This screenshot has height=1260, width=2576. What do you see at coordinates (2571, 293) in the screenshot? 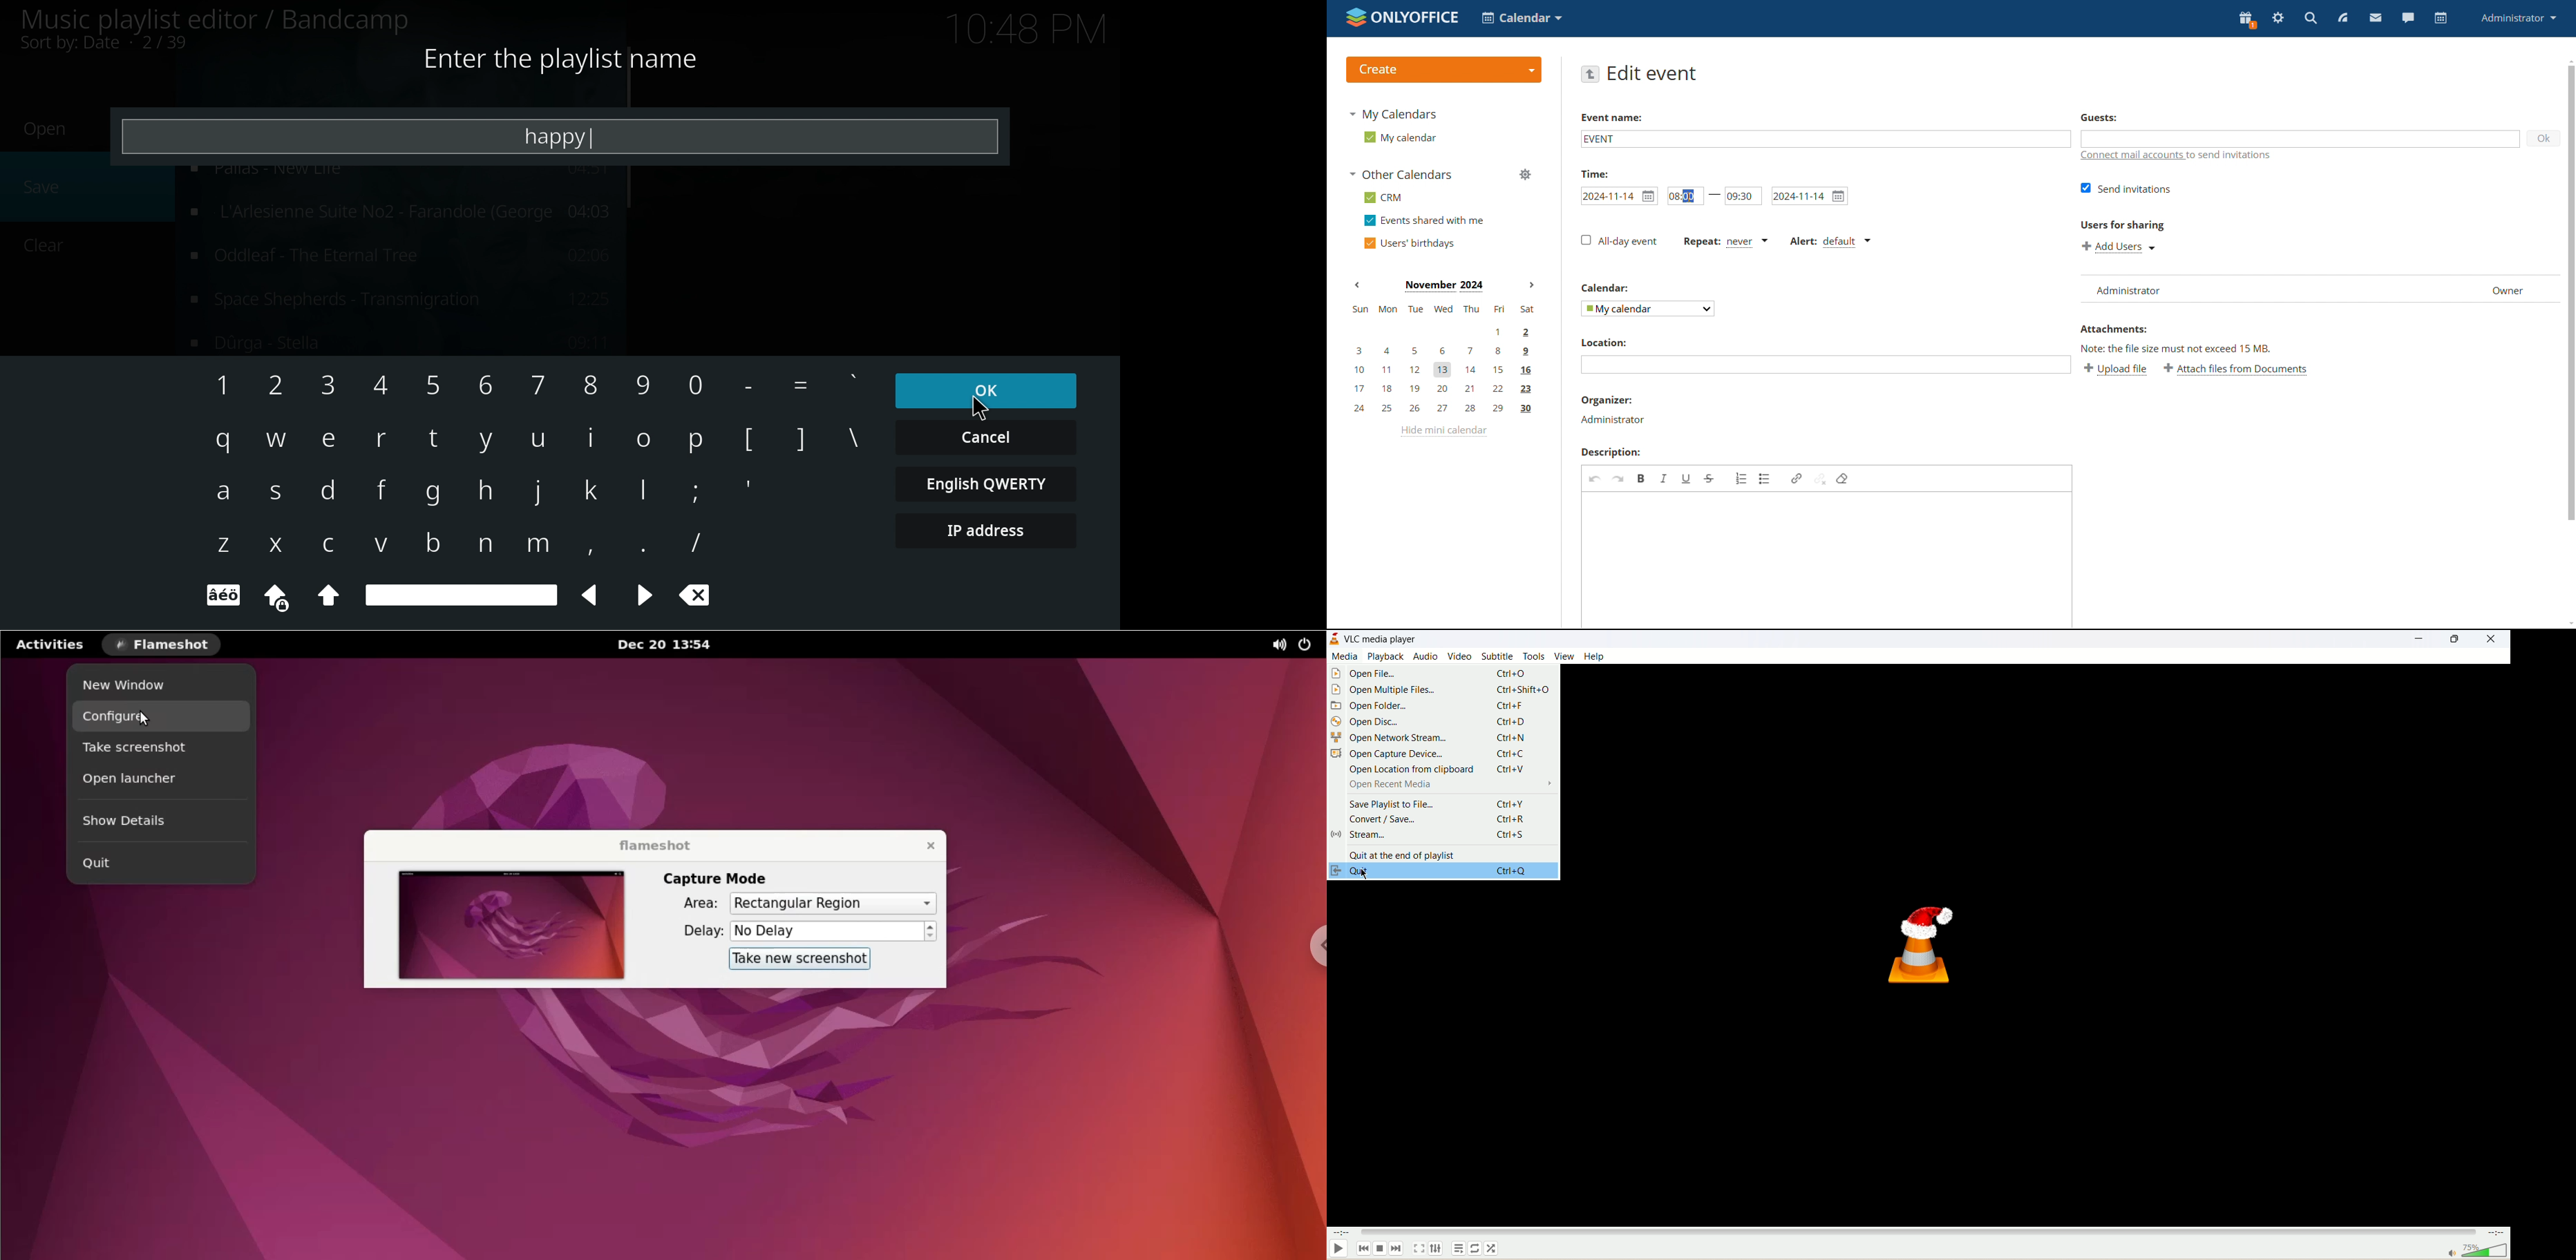
I see `scrollbar` at bounding box center [2571, 293].